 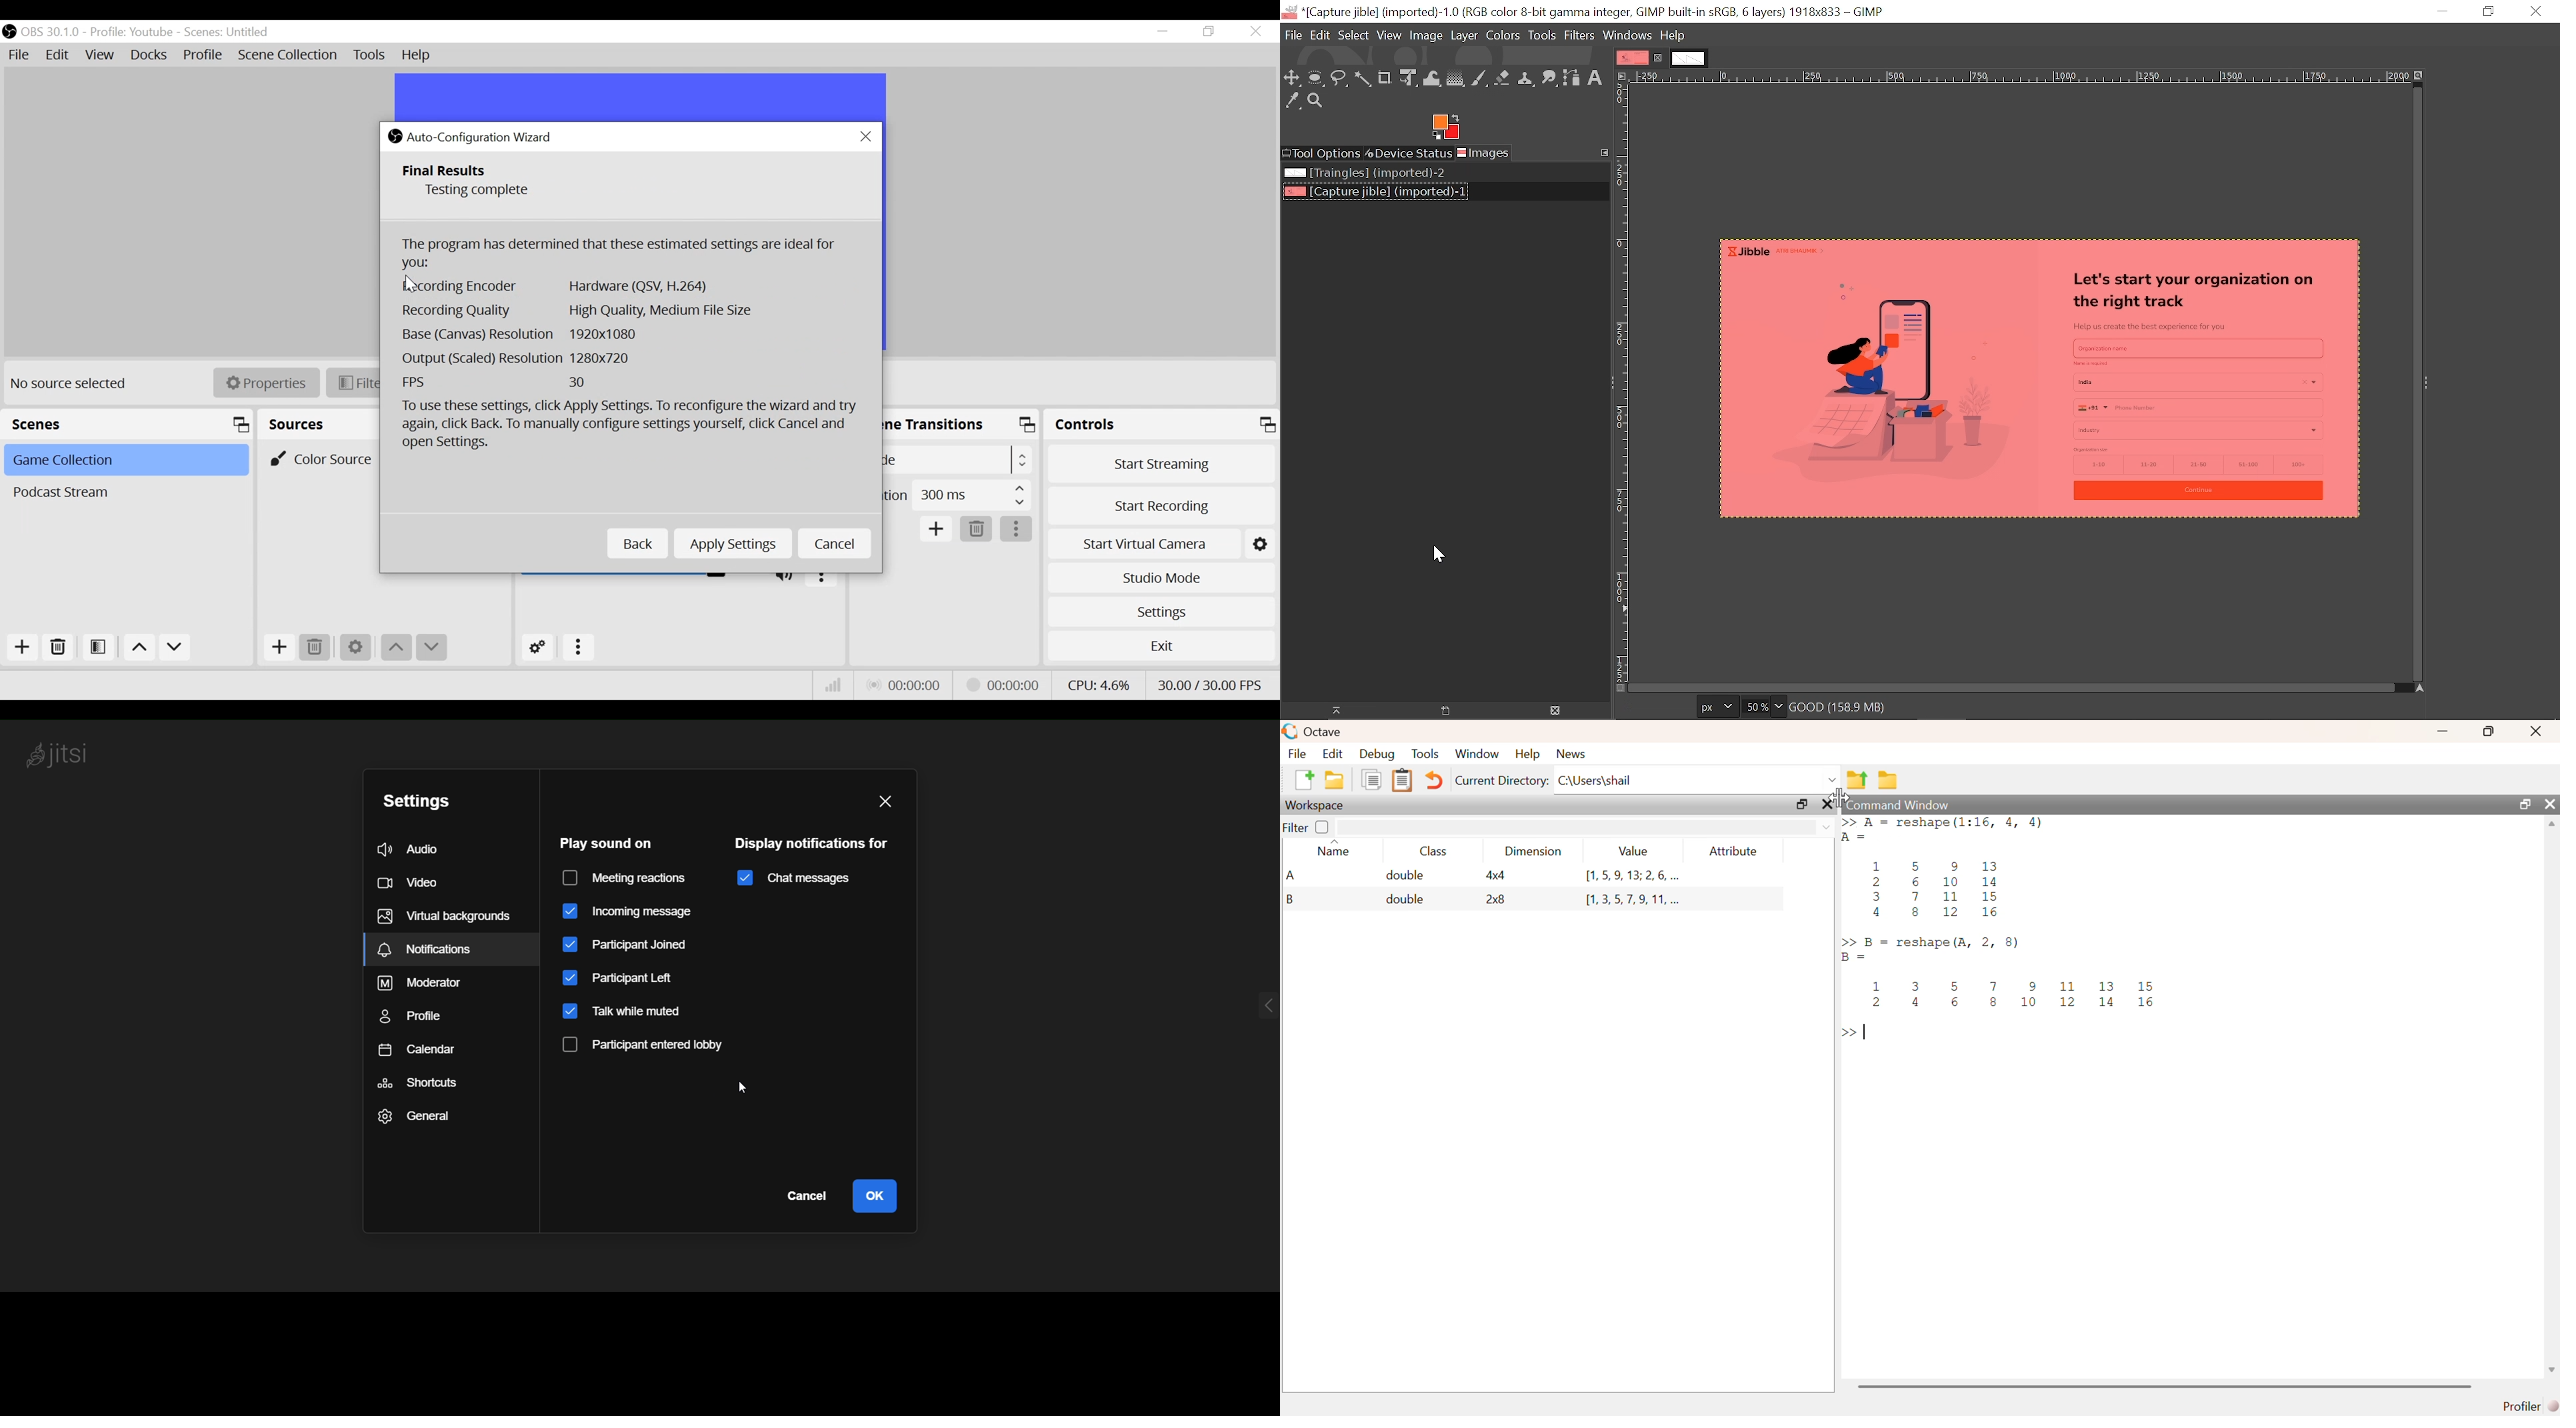 I want to click on Select, so click(x=1353, y=36).